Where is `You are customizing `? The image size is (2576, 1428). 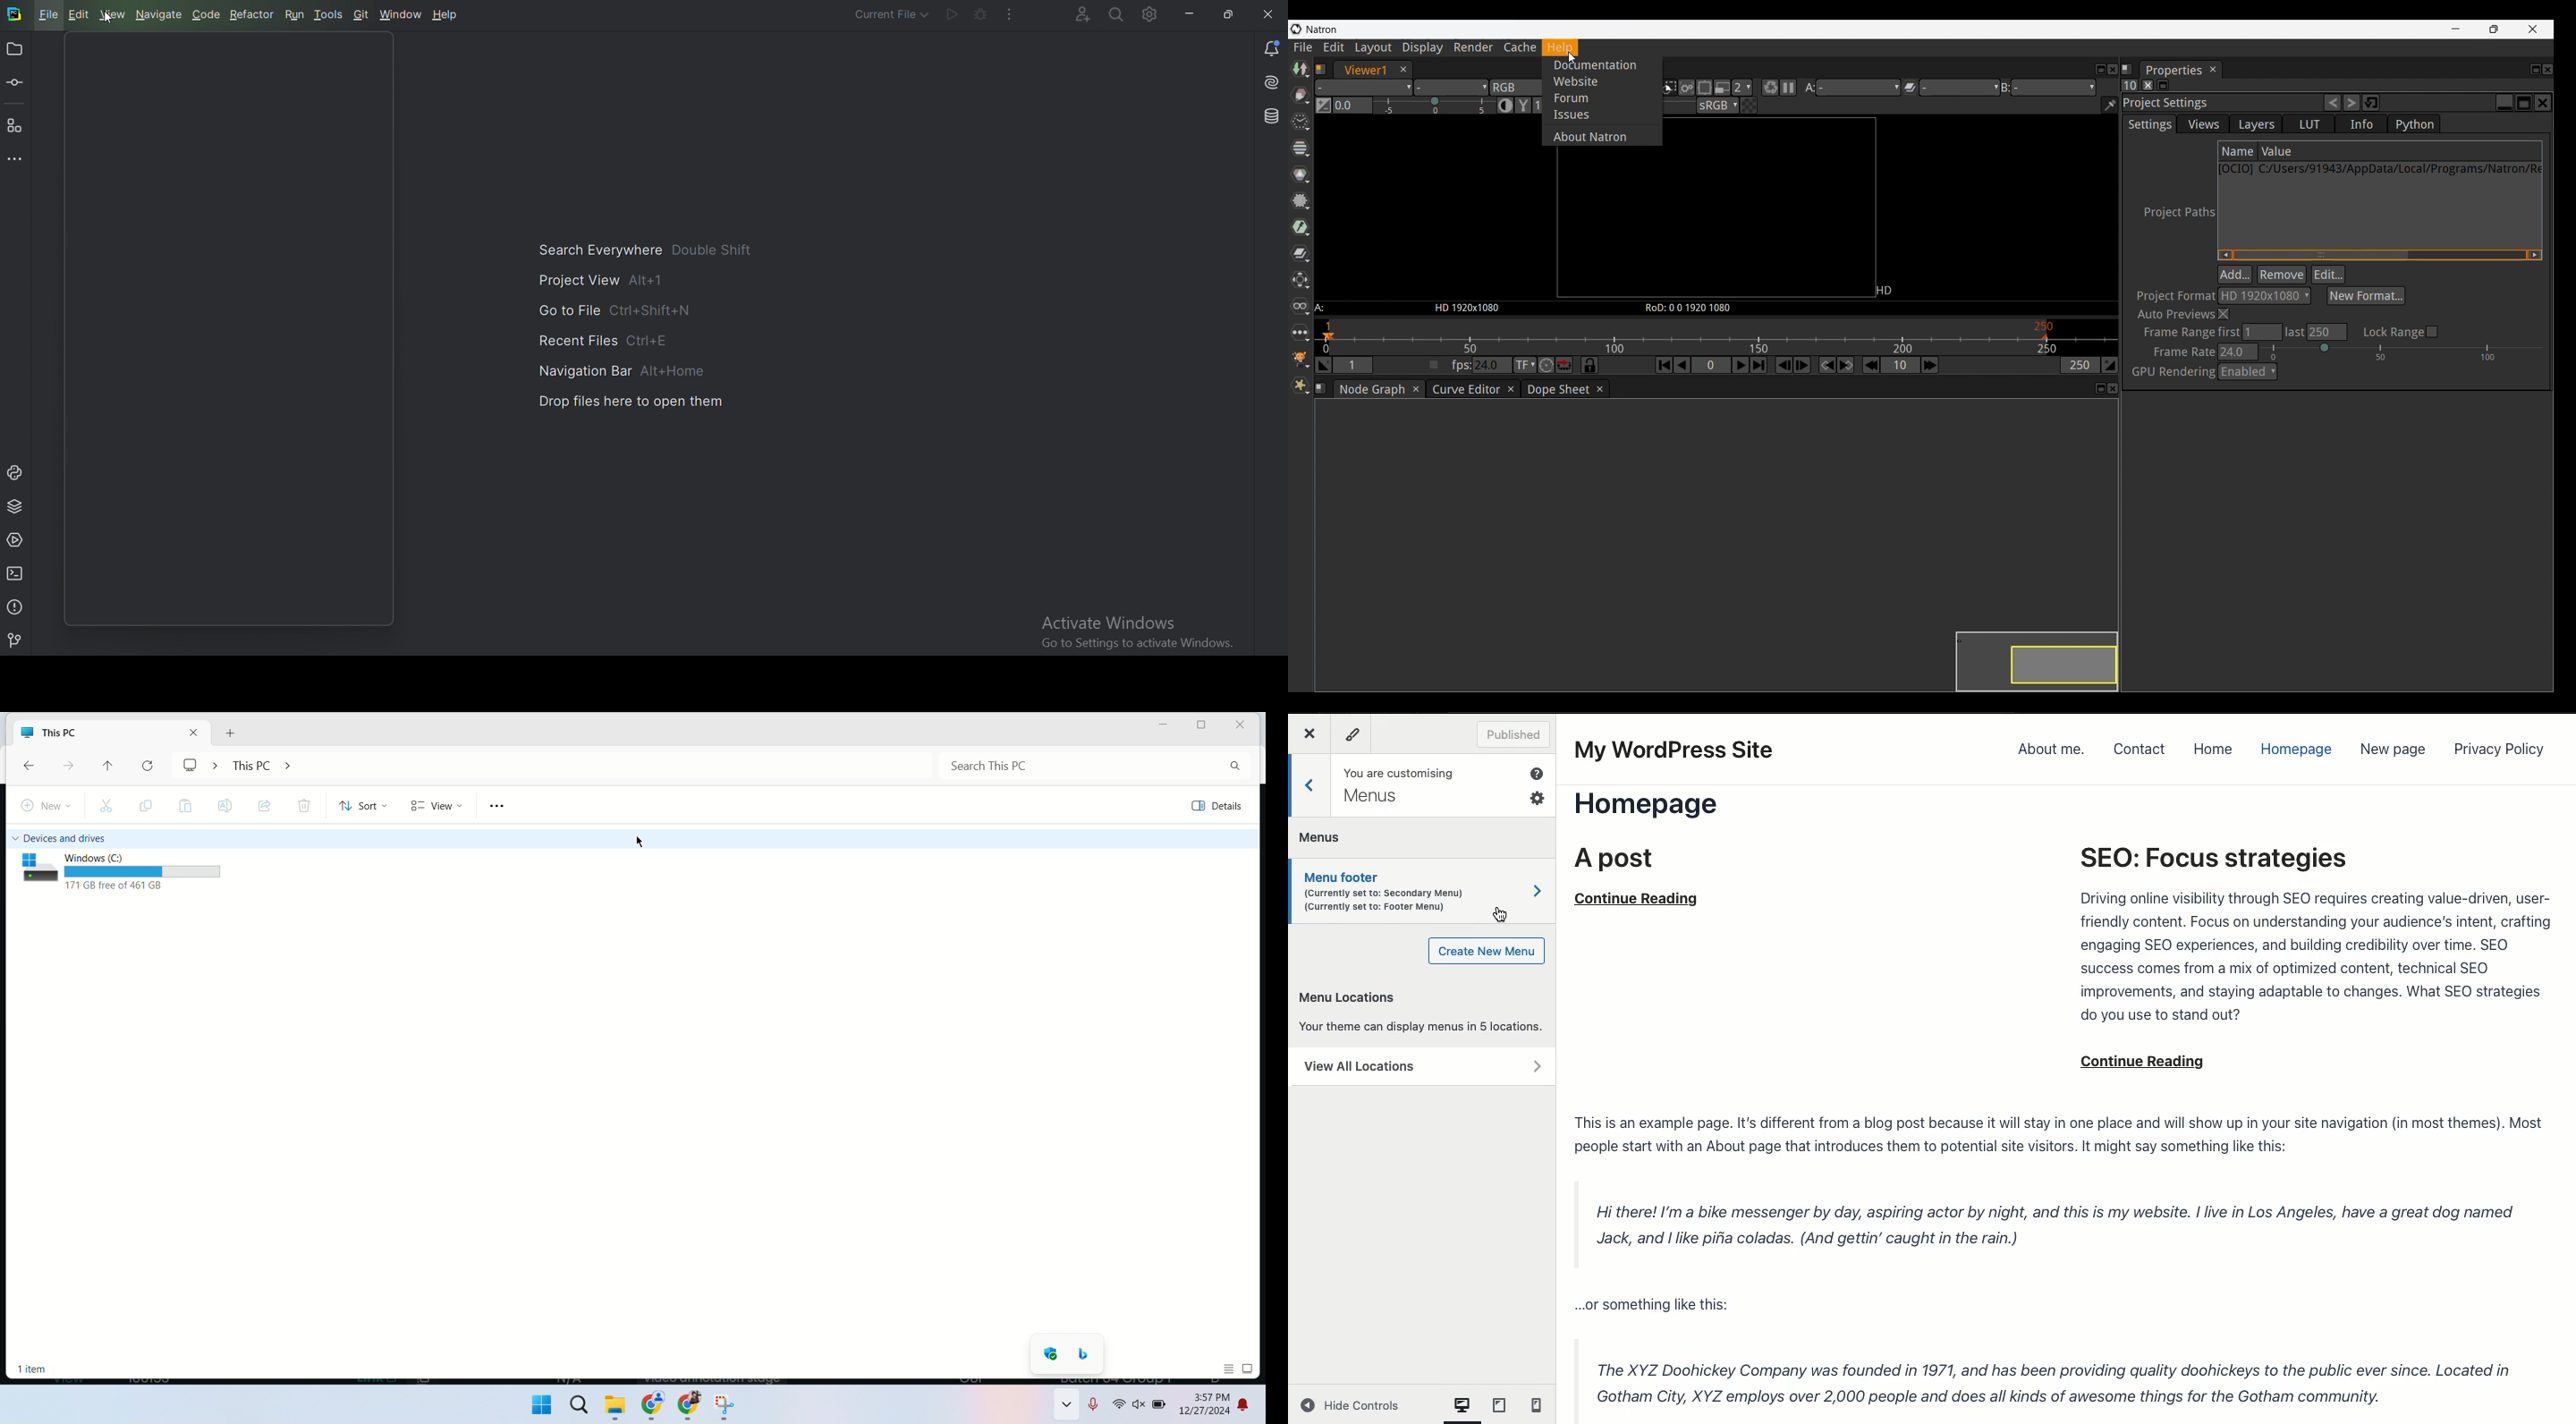 You are customizing  is located at coordinates (1412, 785).